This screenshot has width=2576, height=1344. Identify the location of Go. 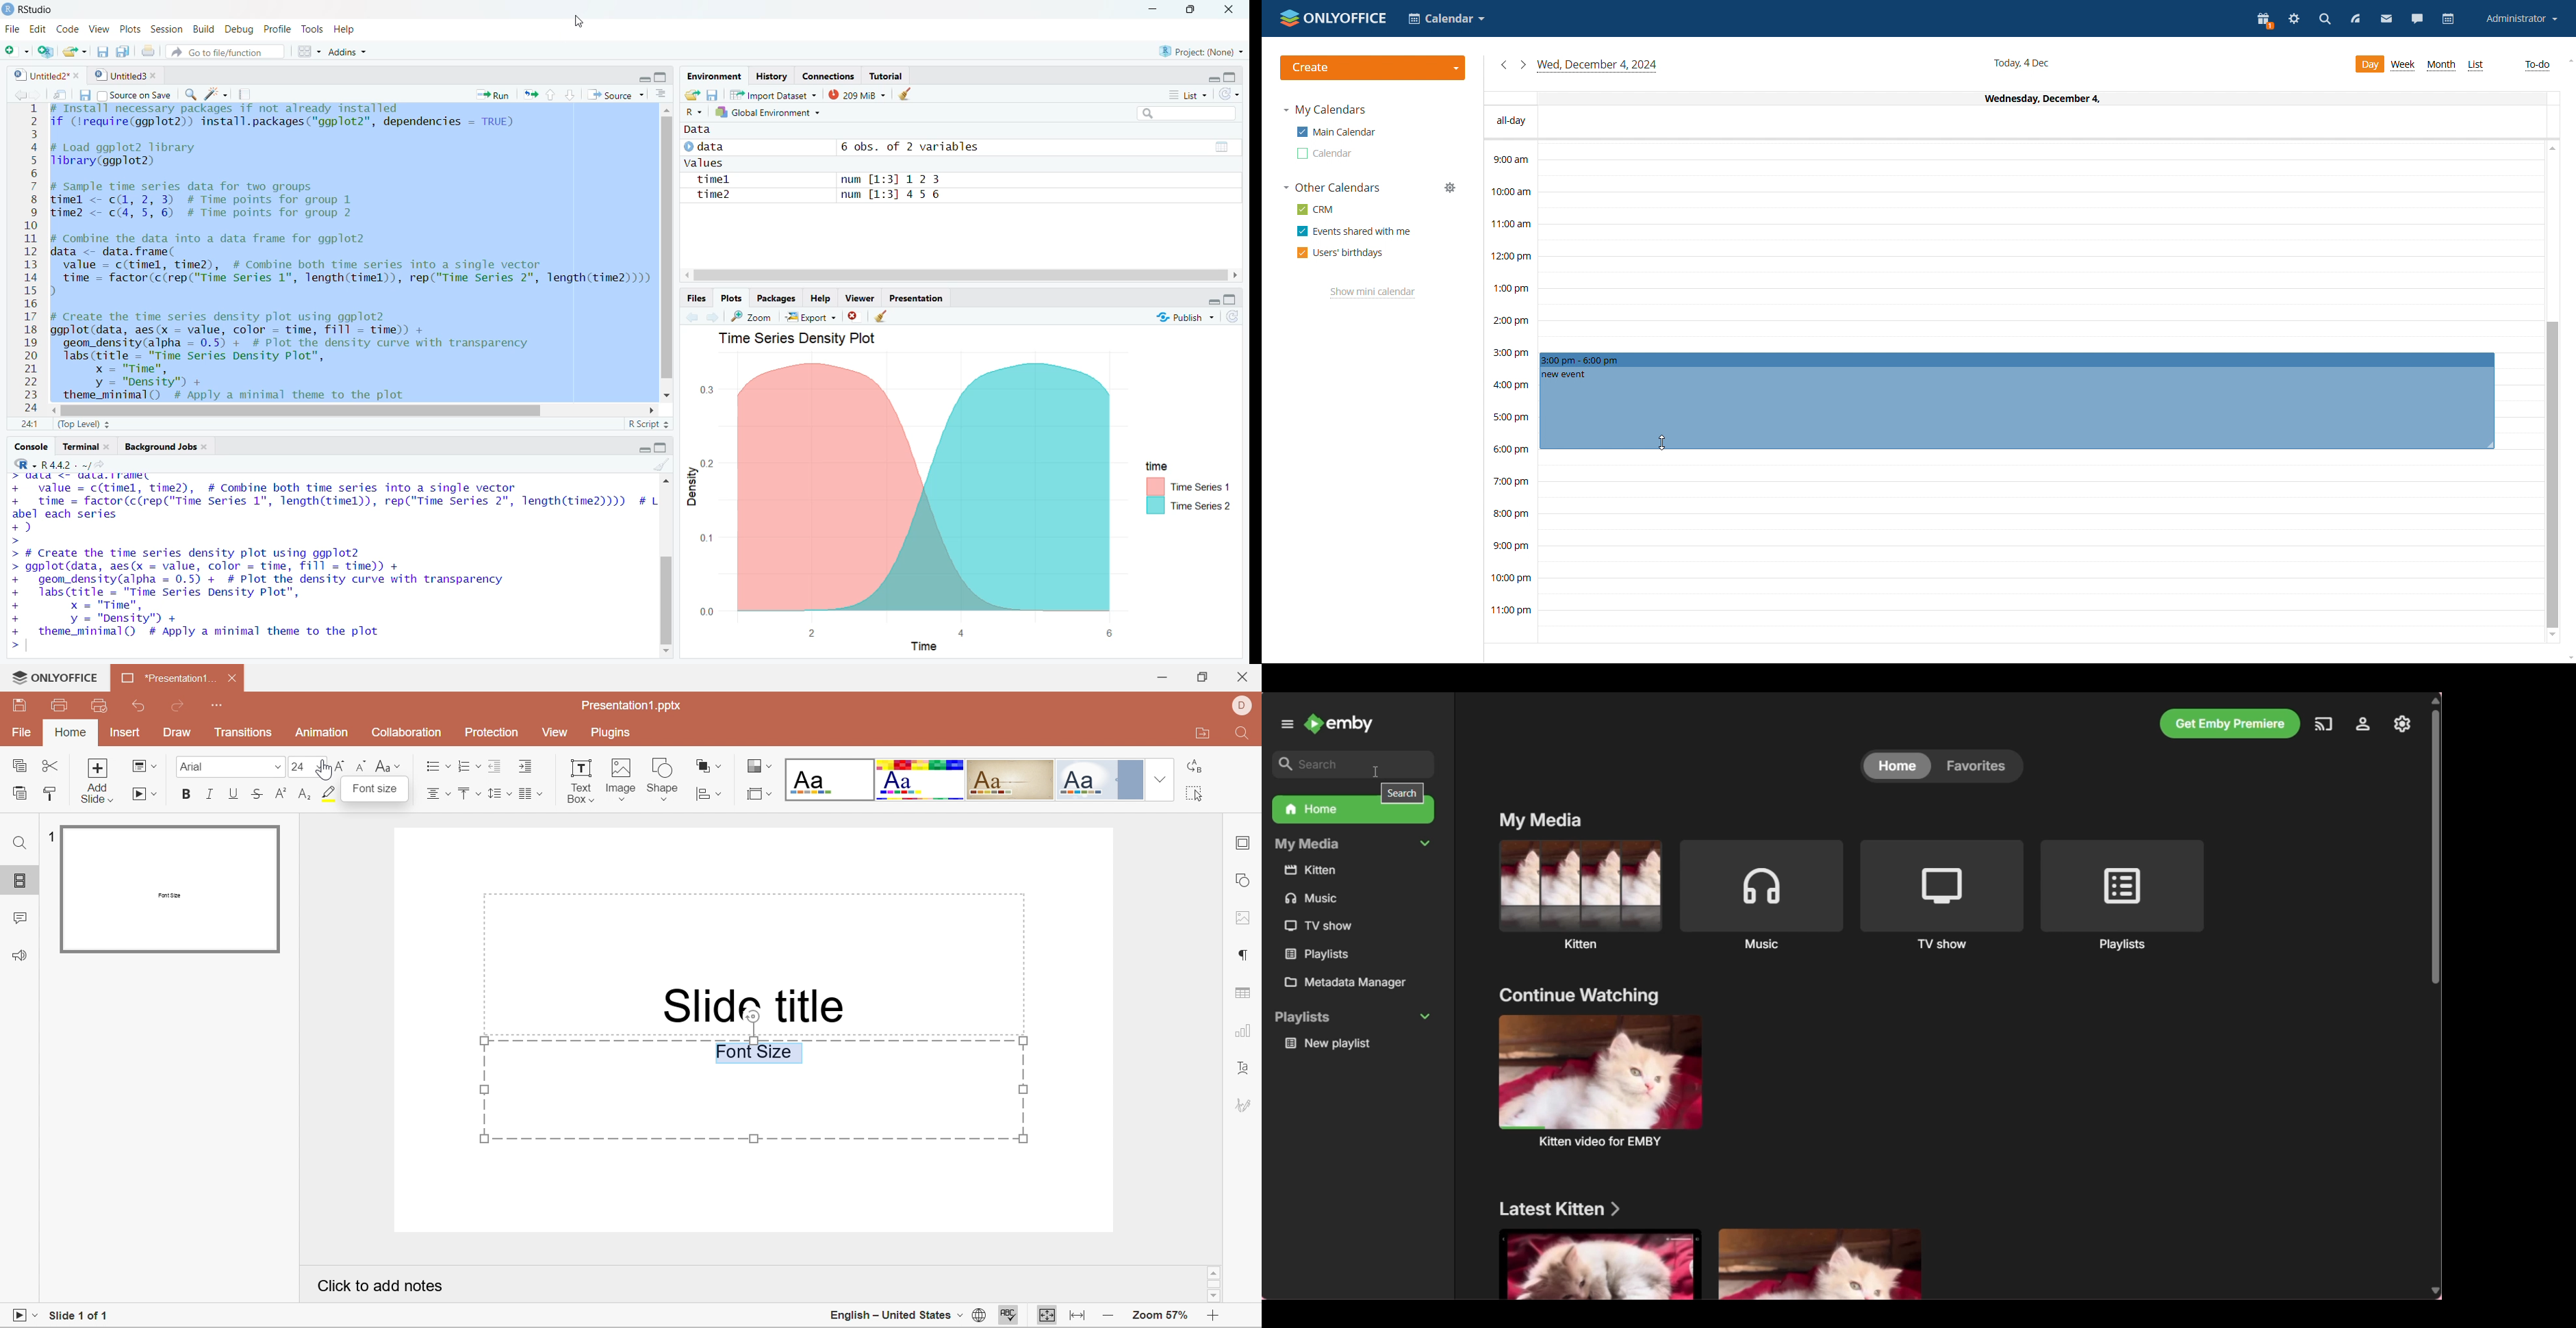
(106, 466).